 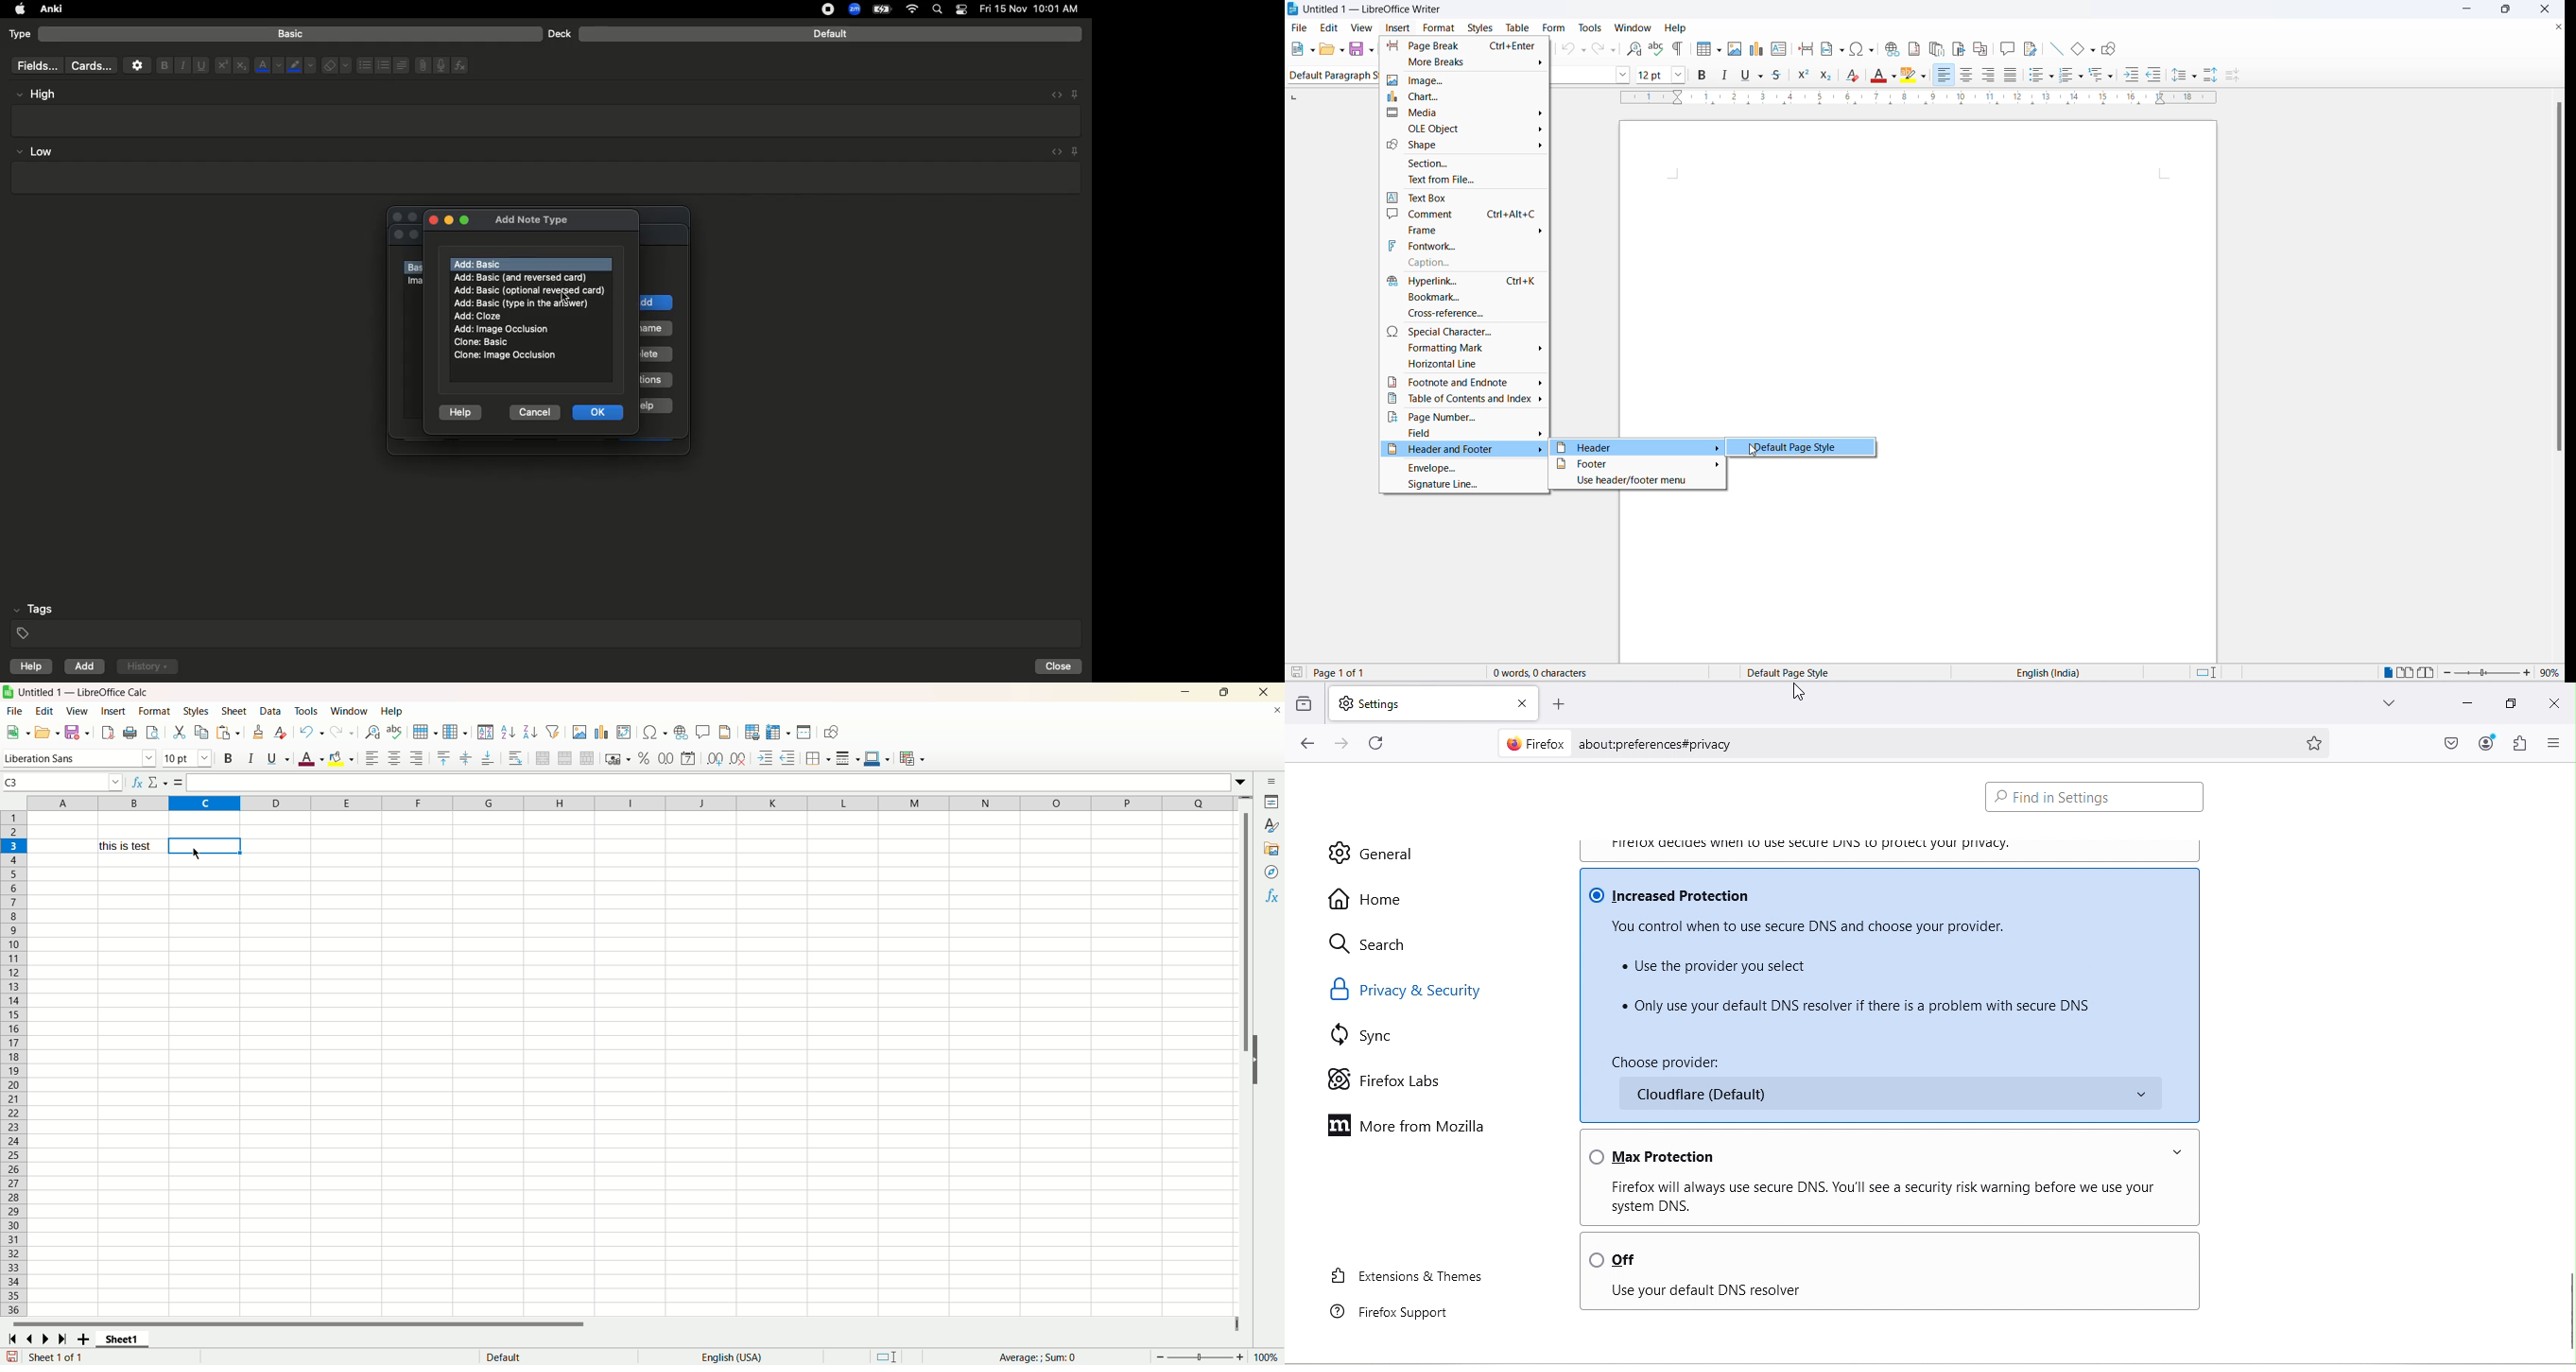 What do you see at coordinates (853, 10) in the screenshot?
I see `Zoom` at bounding box center [853, 10].